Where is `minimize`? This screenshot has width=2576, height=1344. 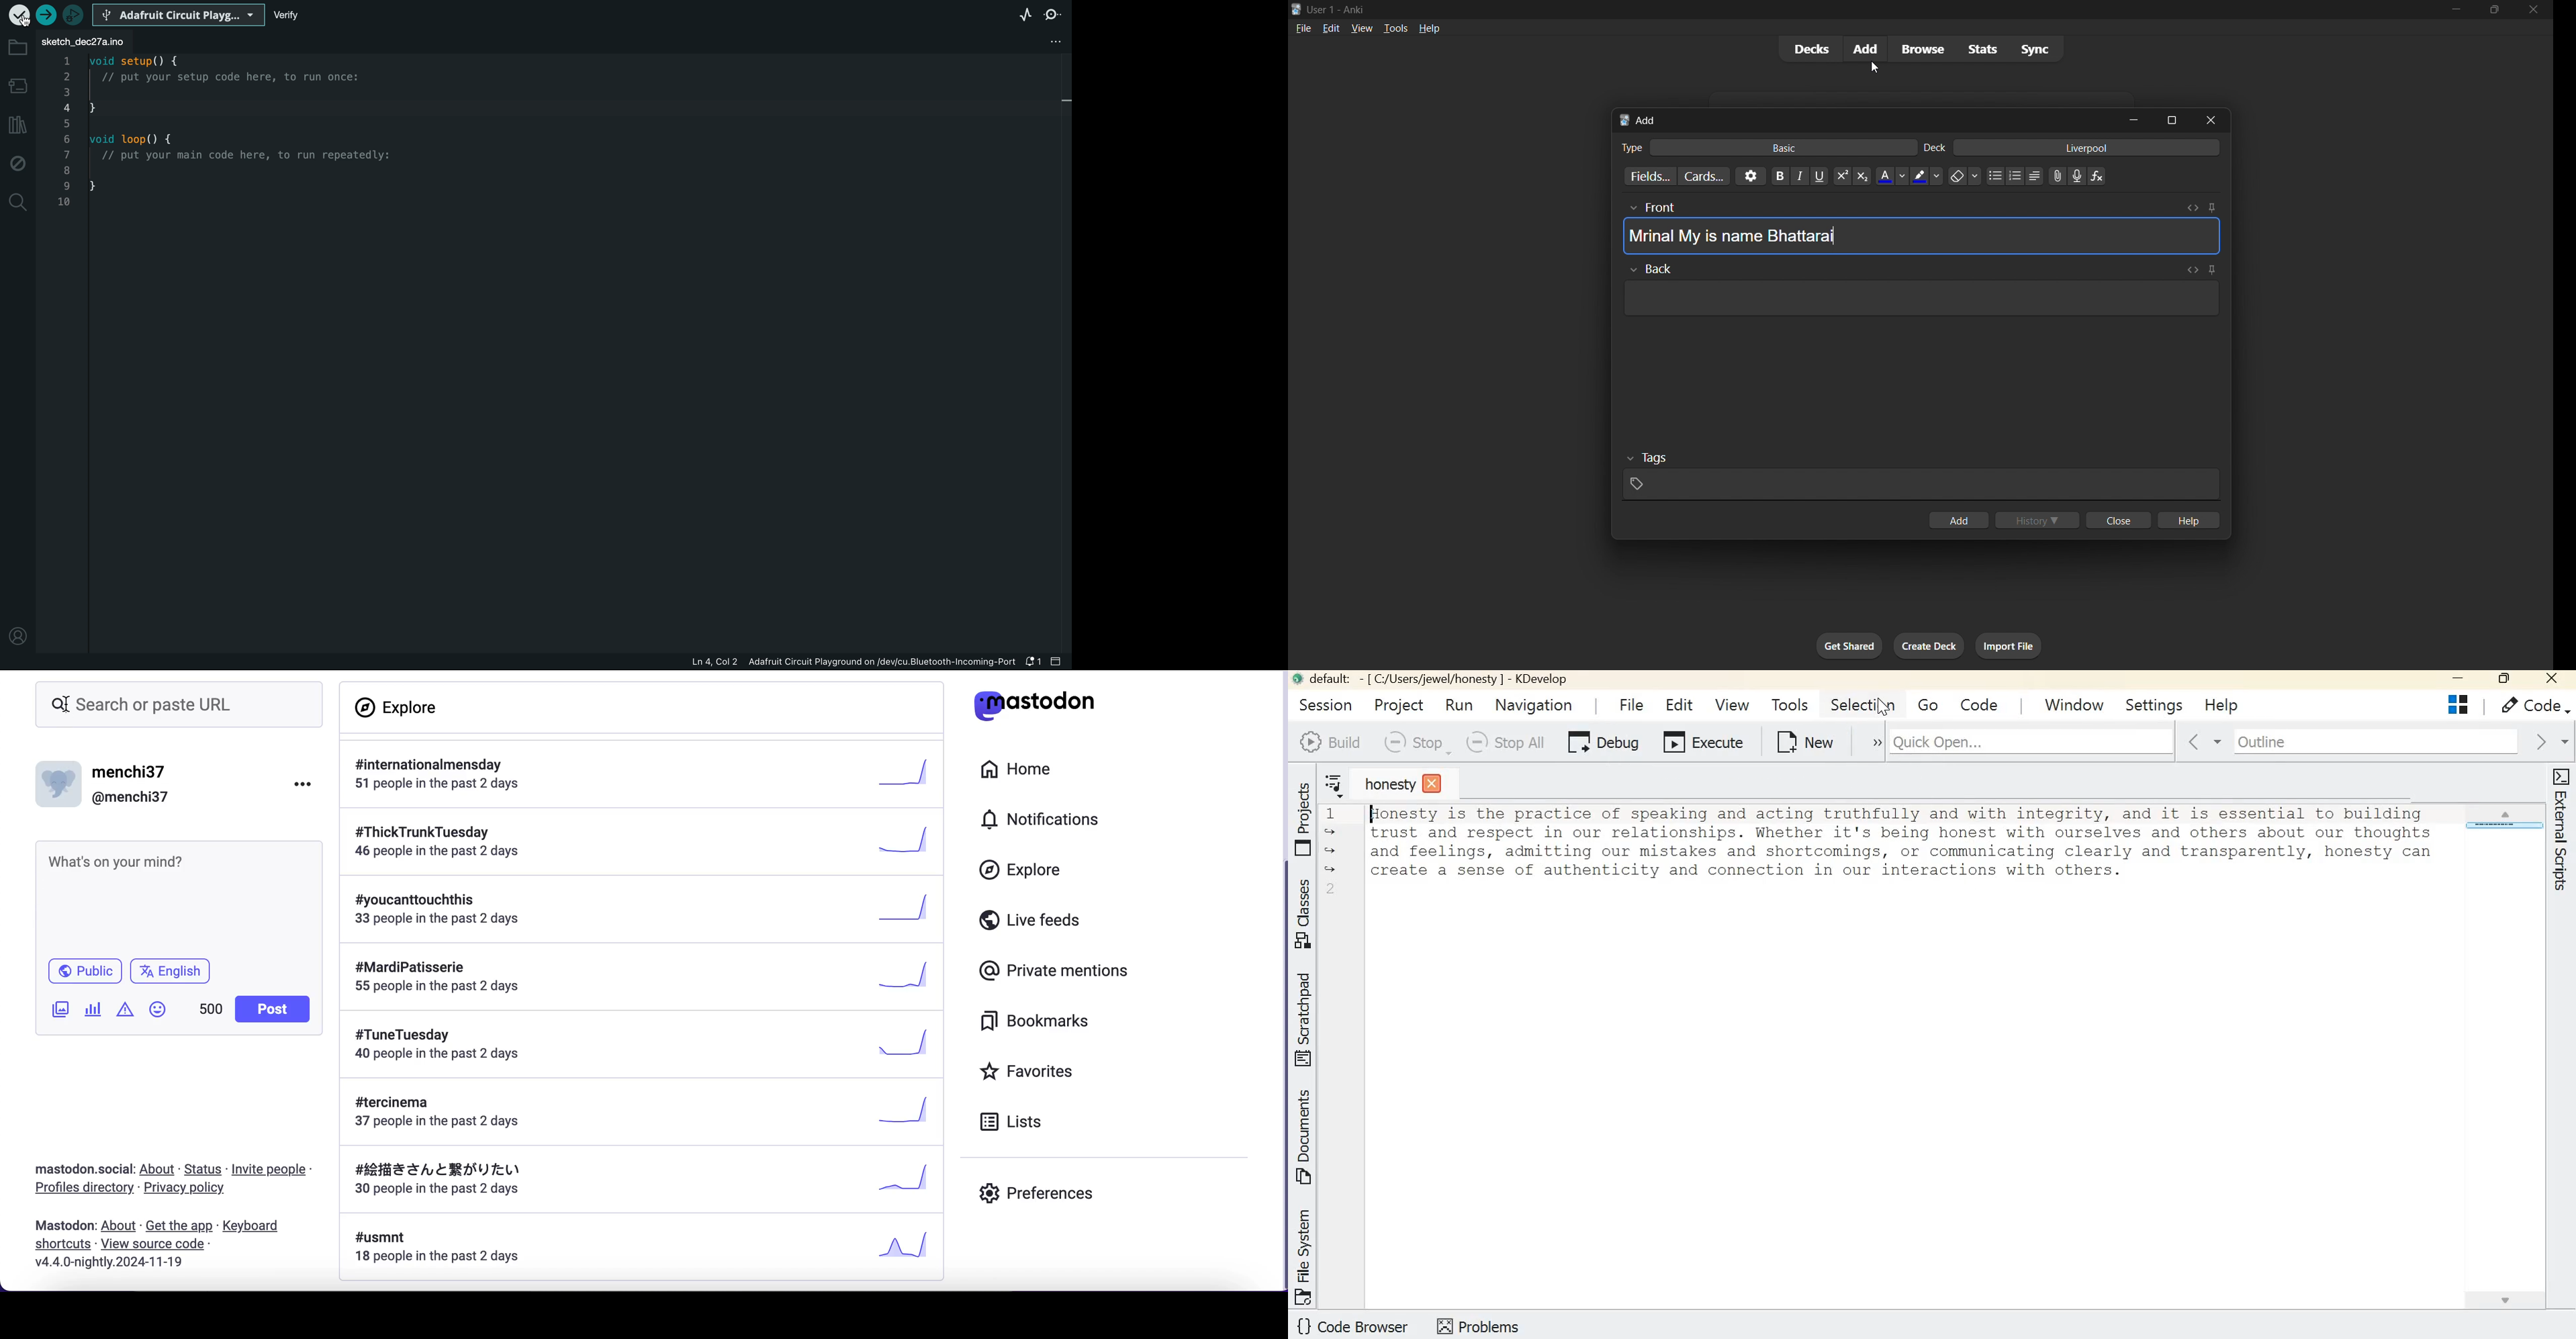
minimize is located at coordinates (2128, 119).